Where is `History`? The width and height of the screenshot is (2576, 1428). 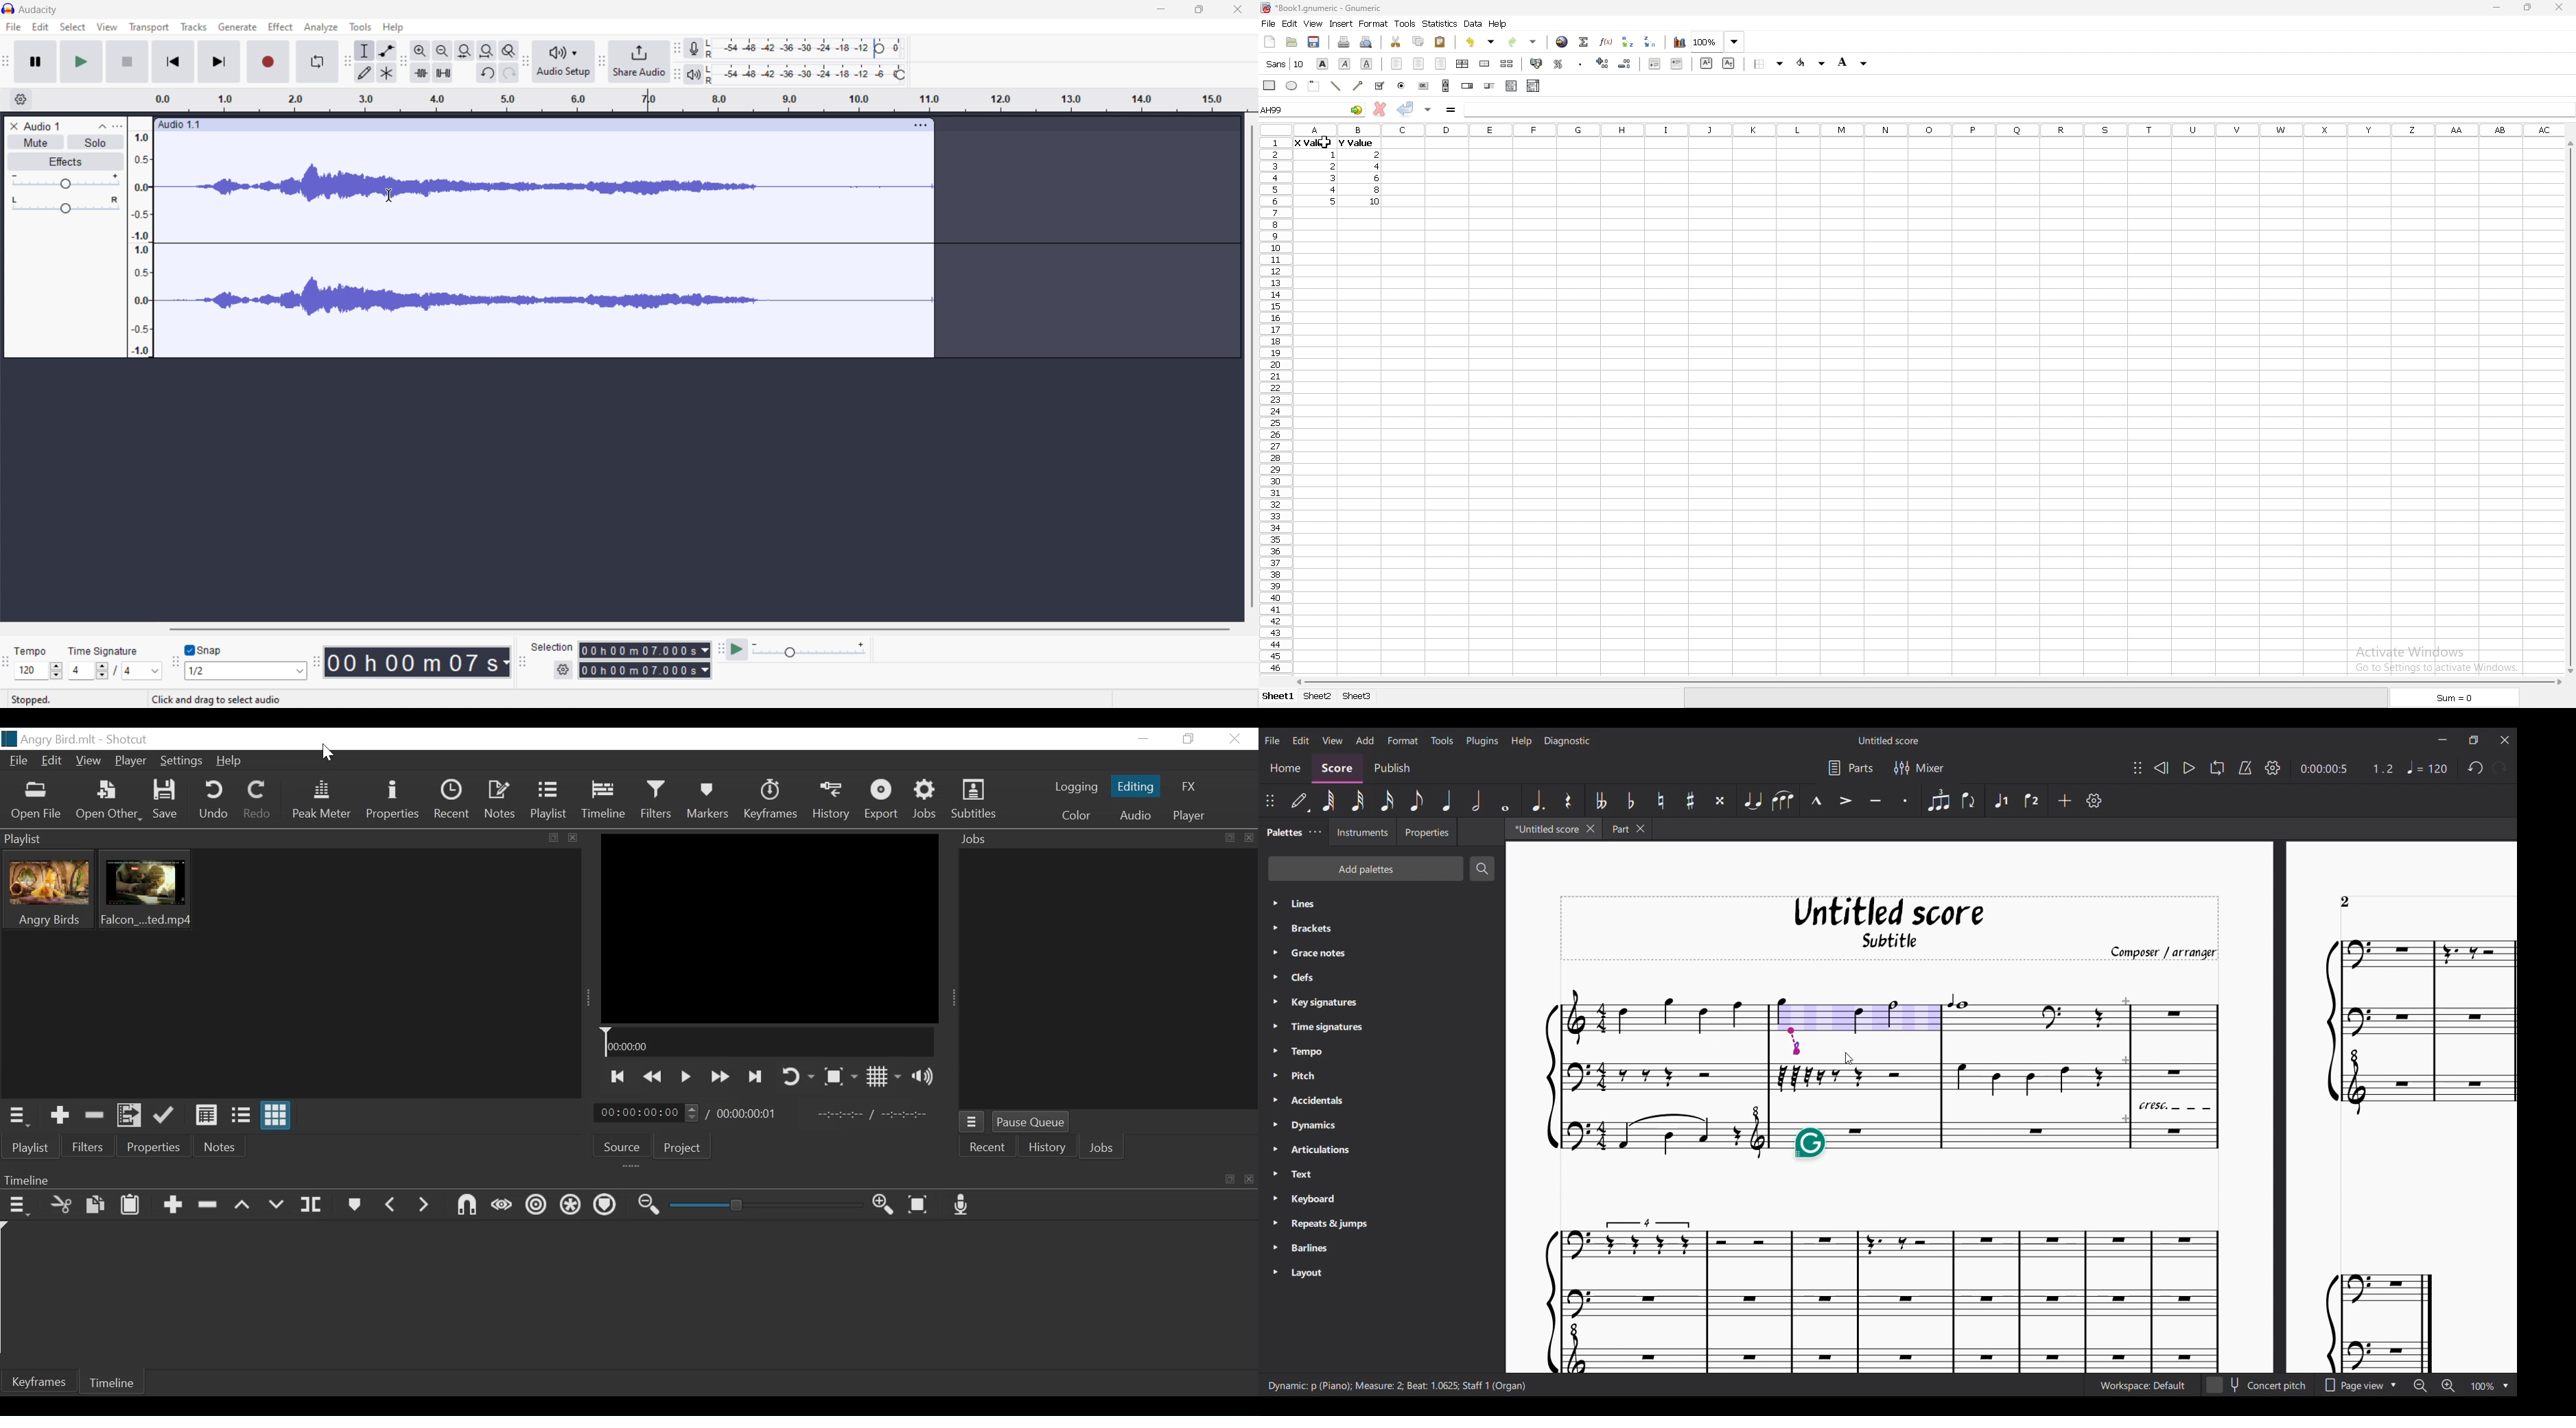 History is located at coordinates (829, 799).